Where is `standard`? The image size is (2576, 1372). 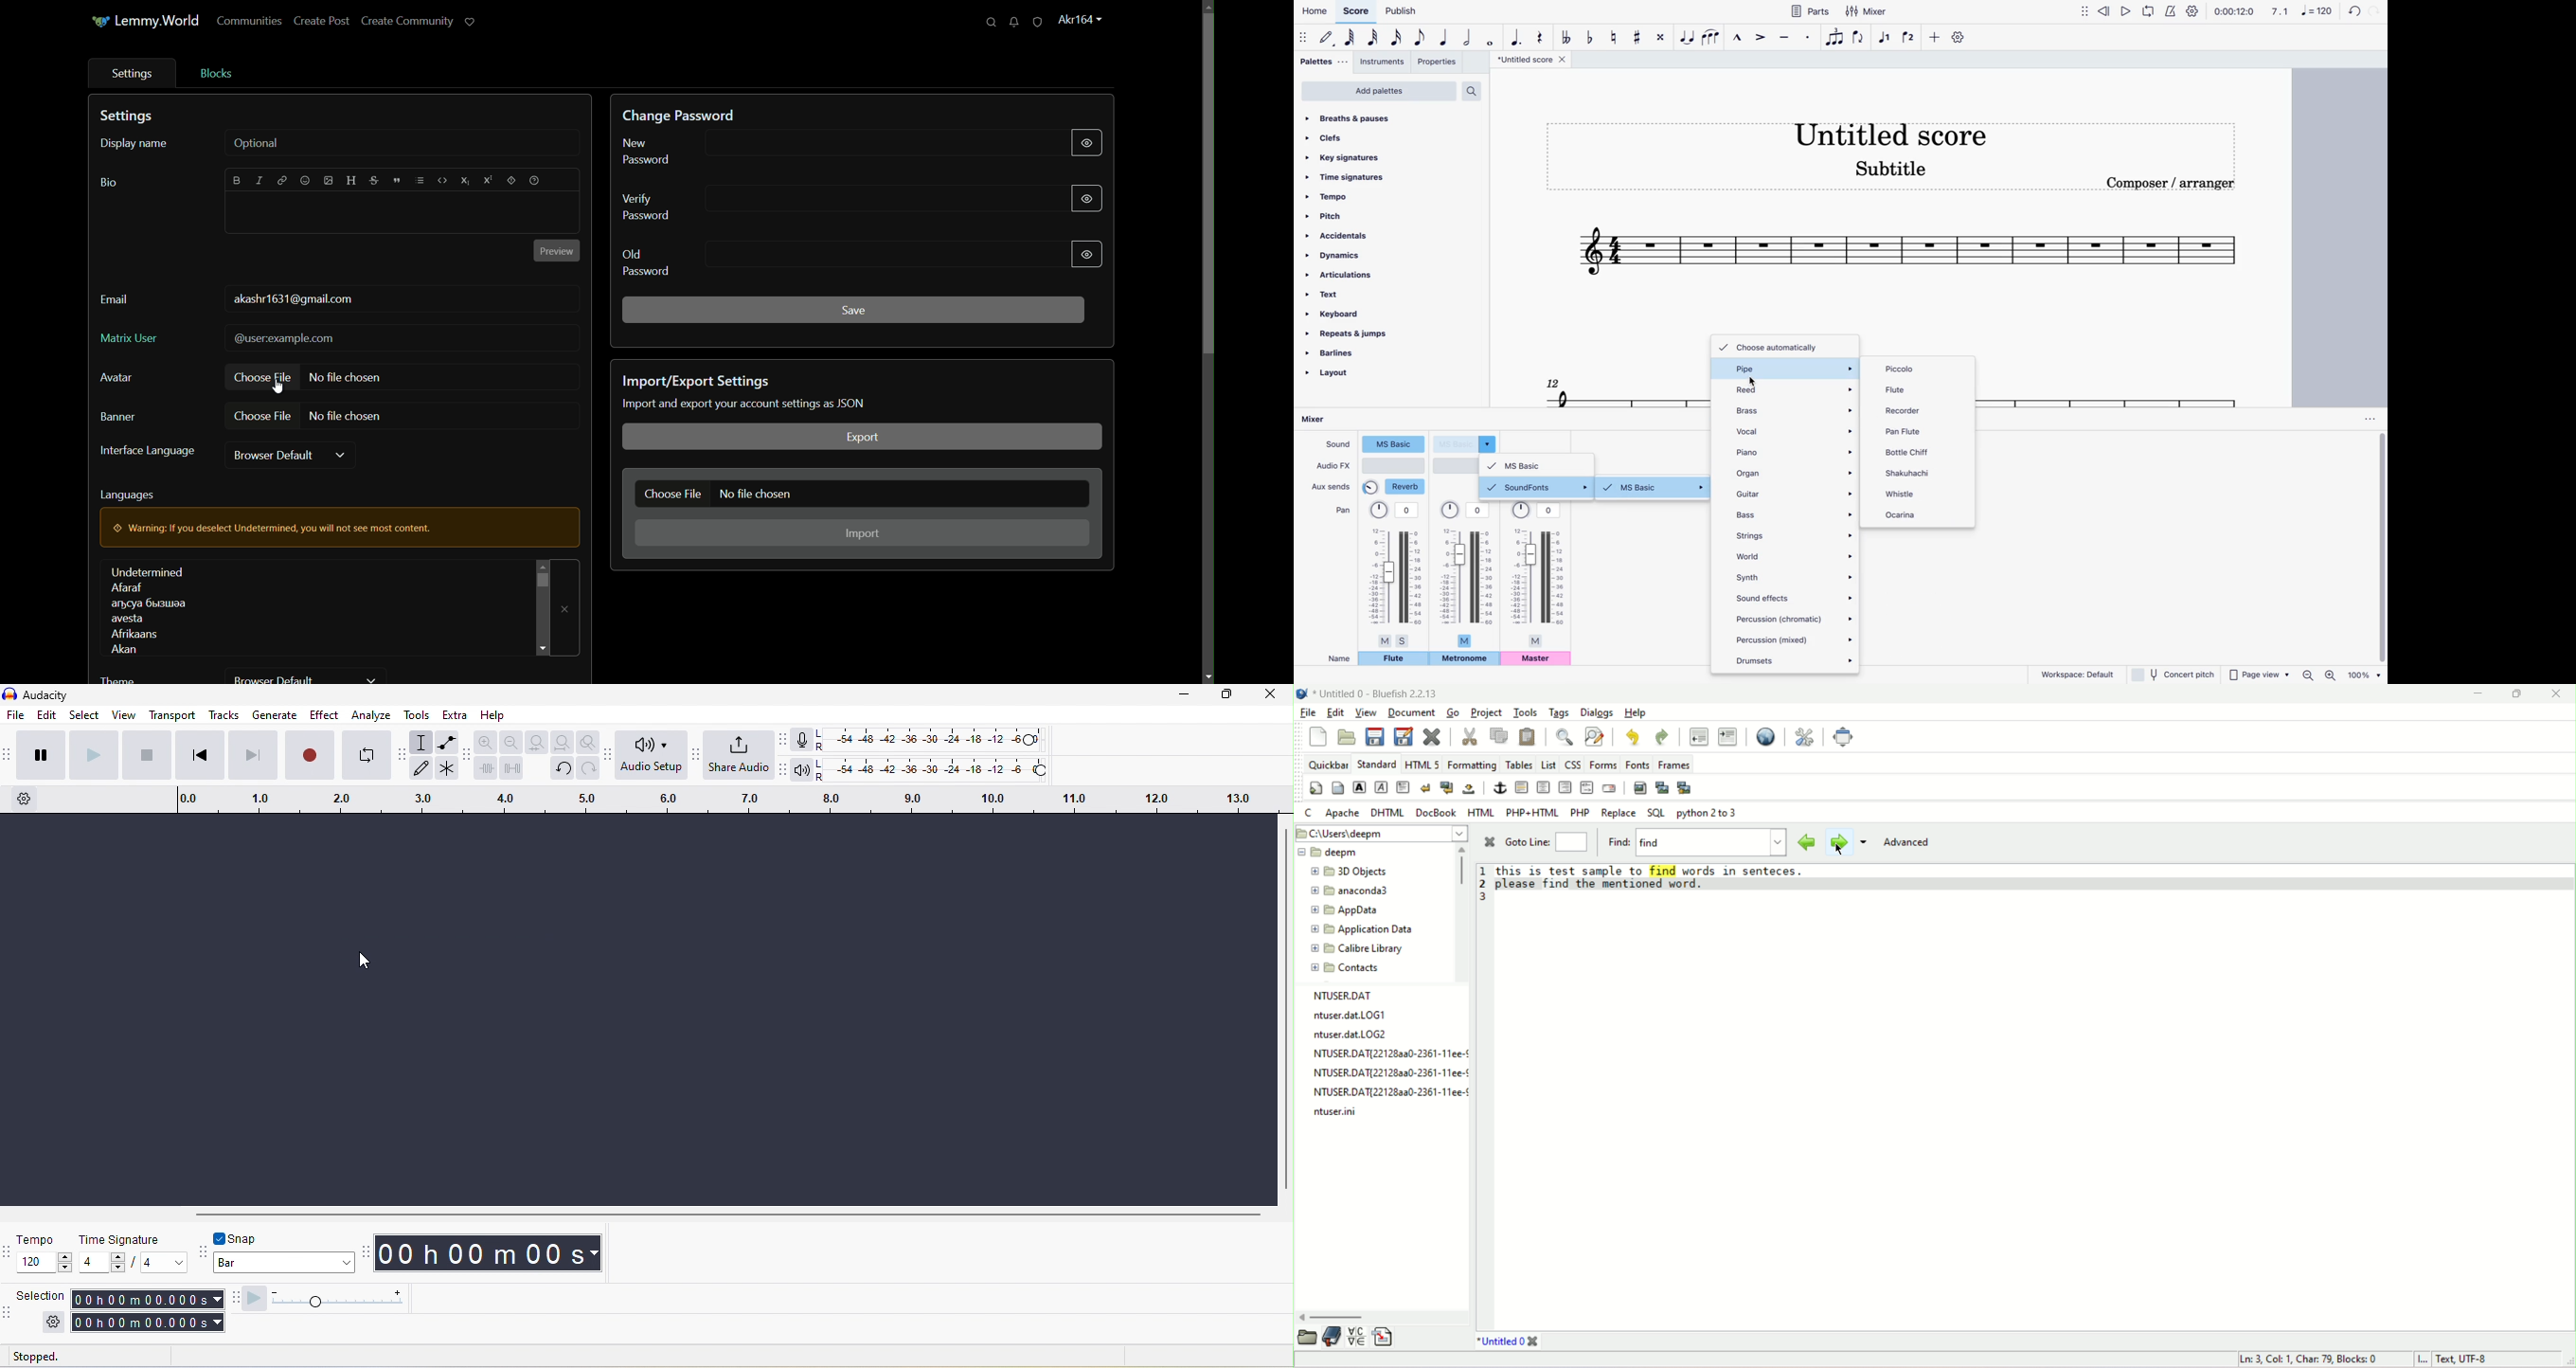
standard is located at coordinates (1377, 764).